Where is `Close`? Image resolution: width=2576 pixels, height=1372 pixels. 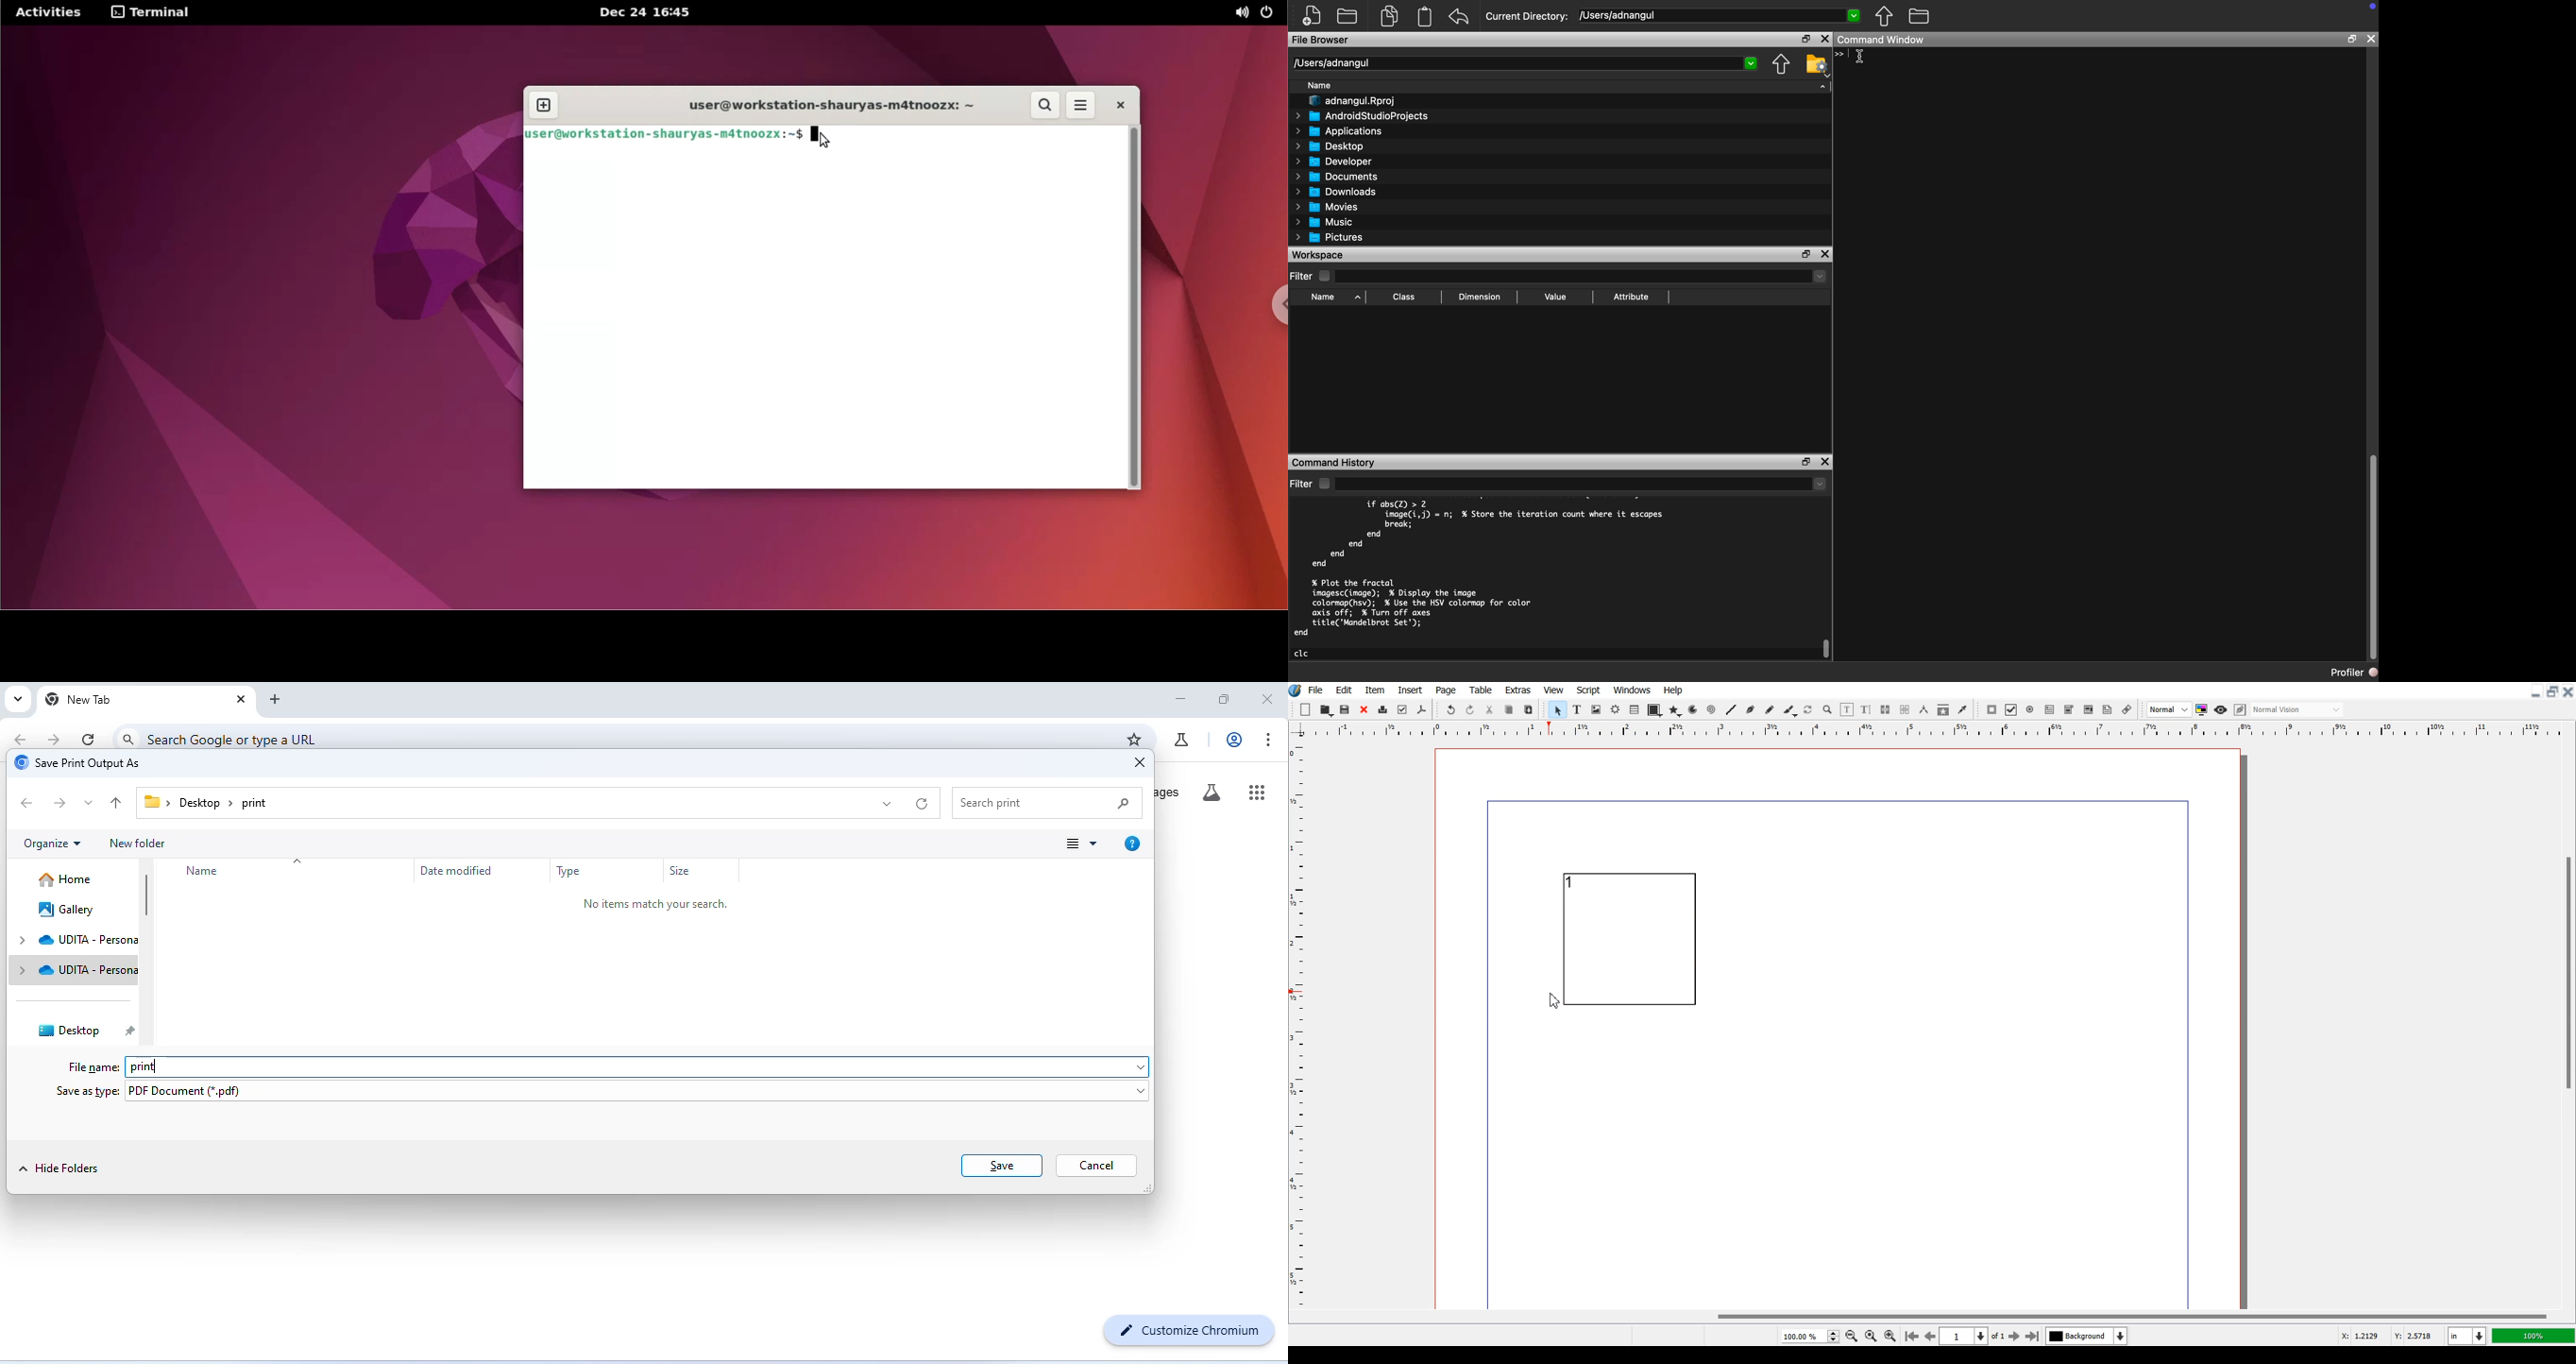 Close is located at coordinates (1364, 710).